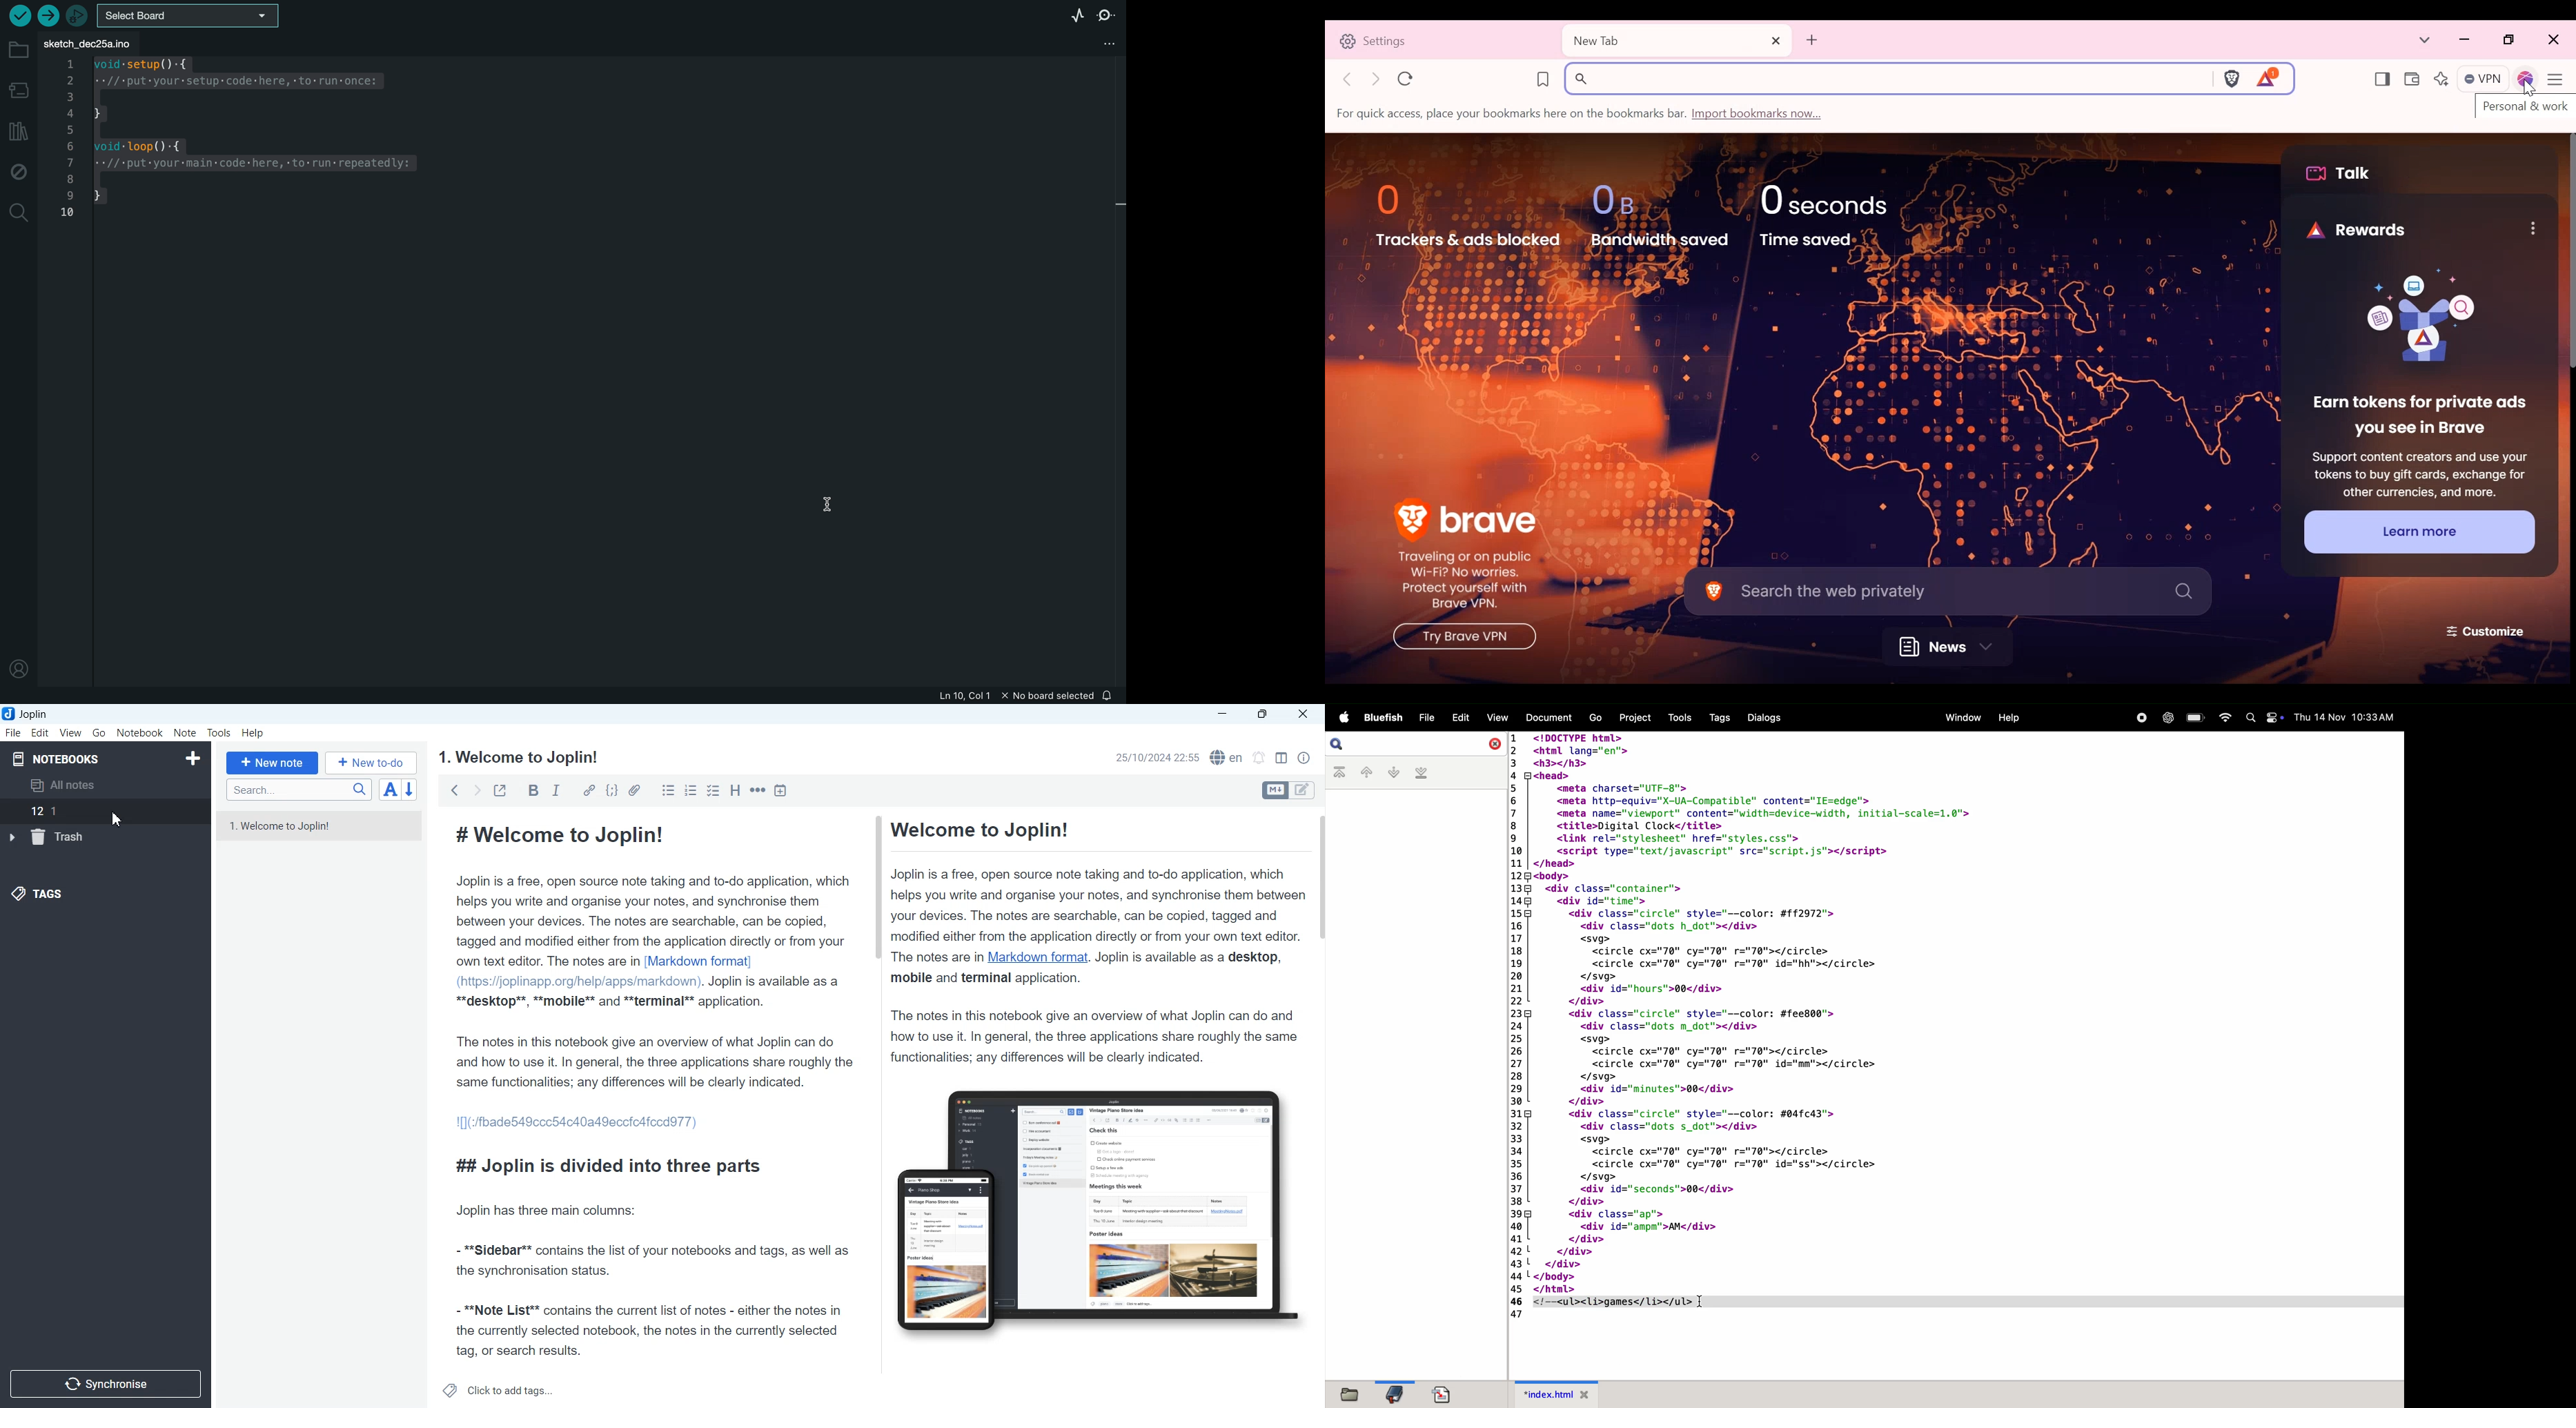 This screenshot has height=1428, width=2576. What do you see at coordinates (717, 790) in the screenshot?
I see `Checkbox` at bounding box center [717, 790].